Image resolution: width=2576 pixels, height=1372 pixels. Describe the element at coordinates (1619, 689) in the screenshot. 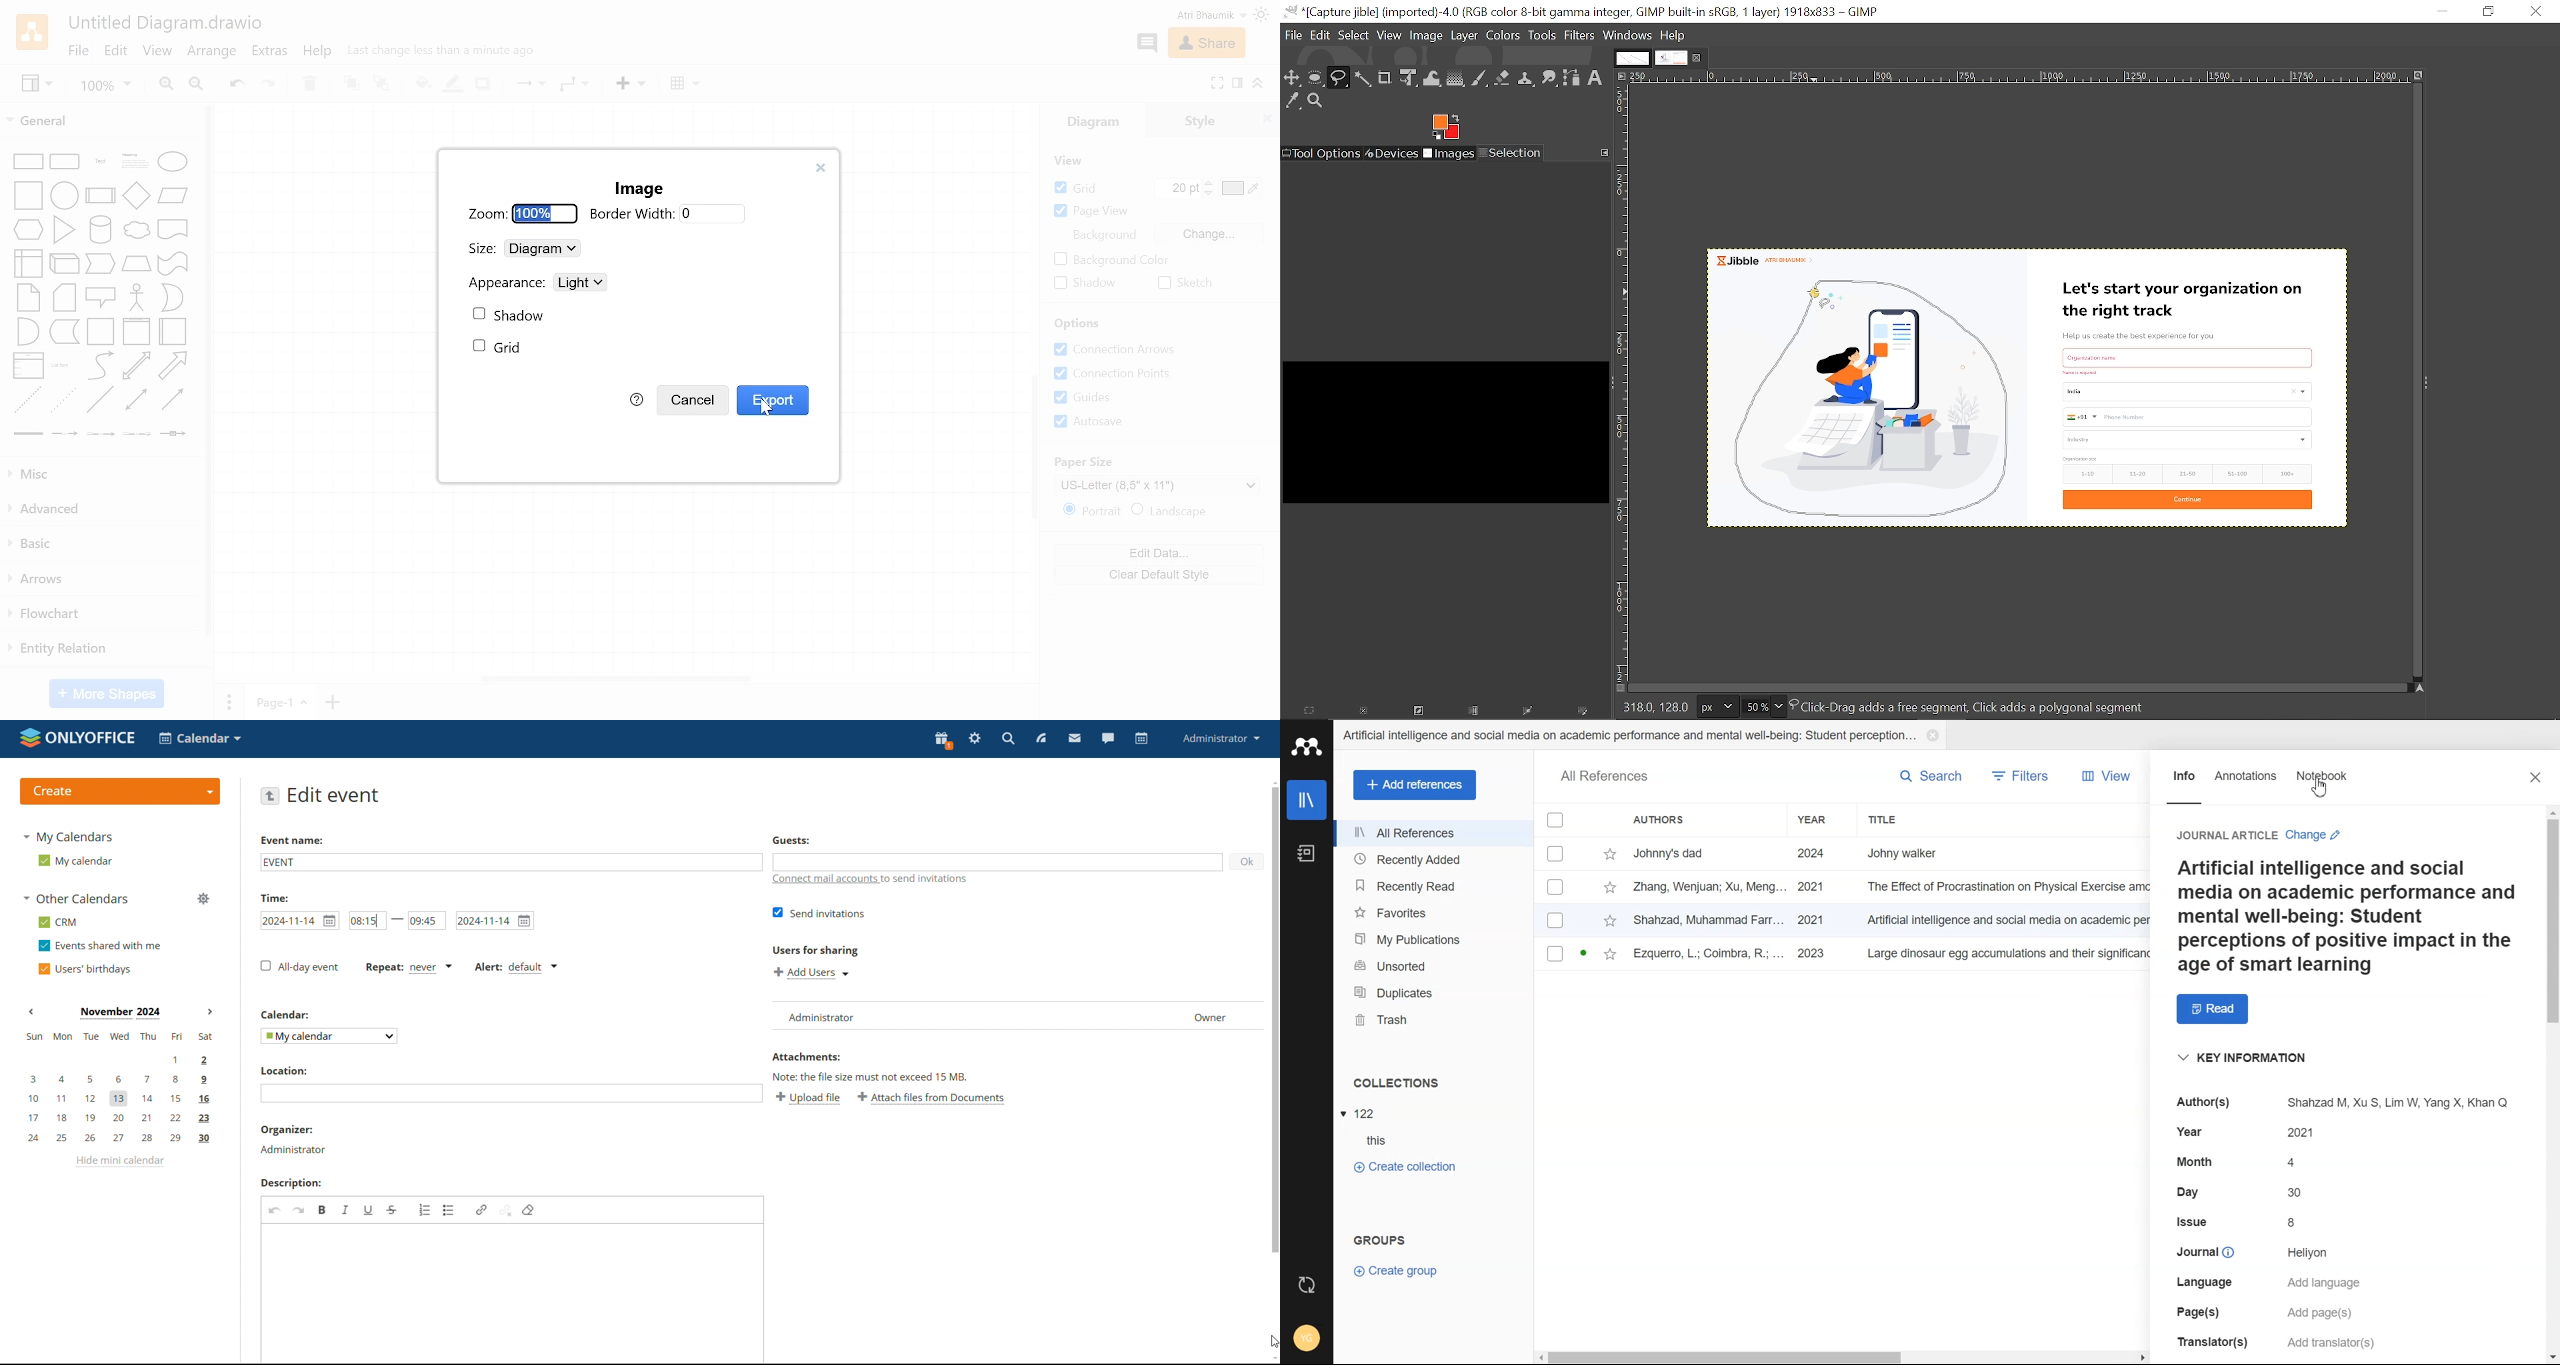

I see `Toggle quick mask on/off` at that location.